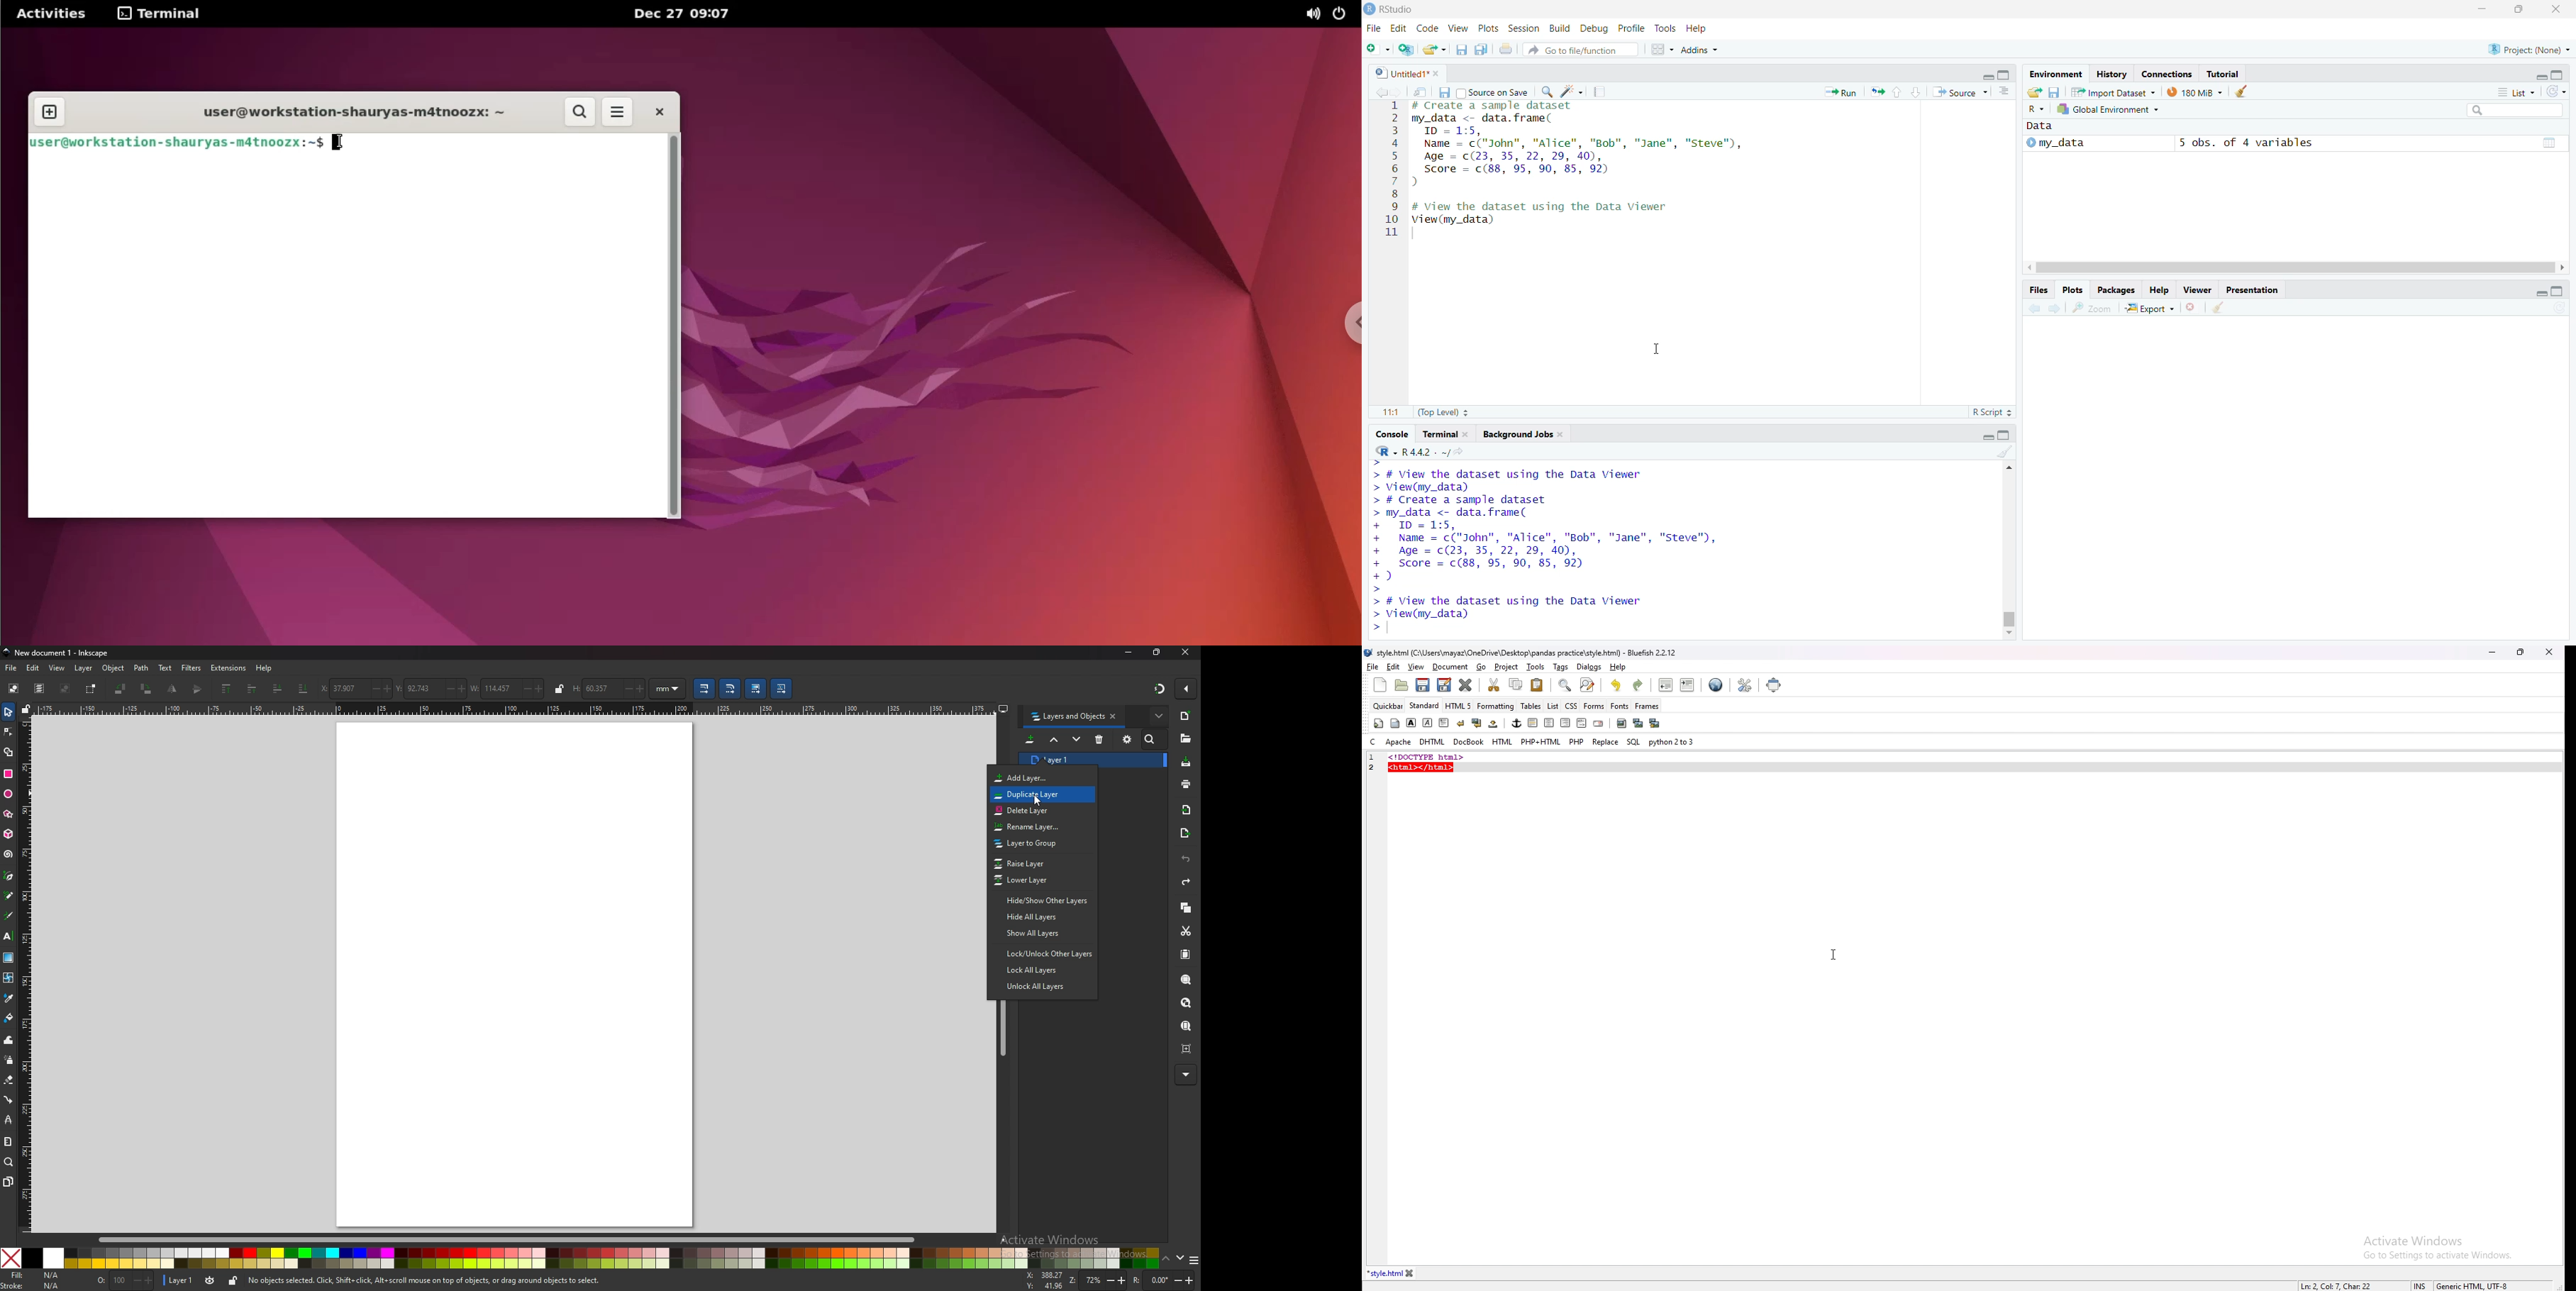 The height and width of the screenshot is (1316, 2576). Describe the element at coordinates (1038, 795) in the screenshot. I see `duplicate layer` at that location.